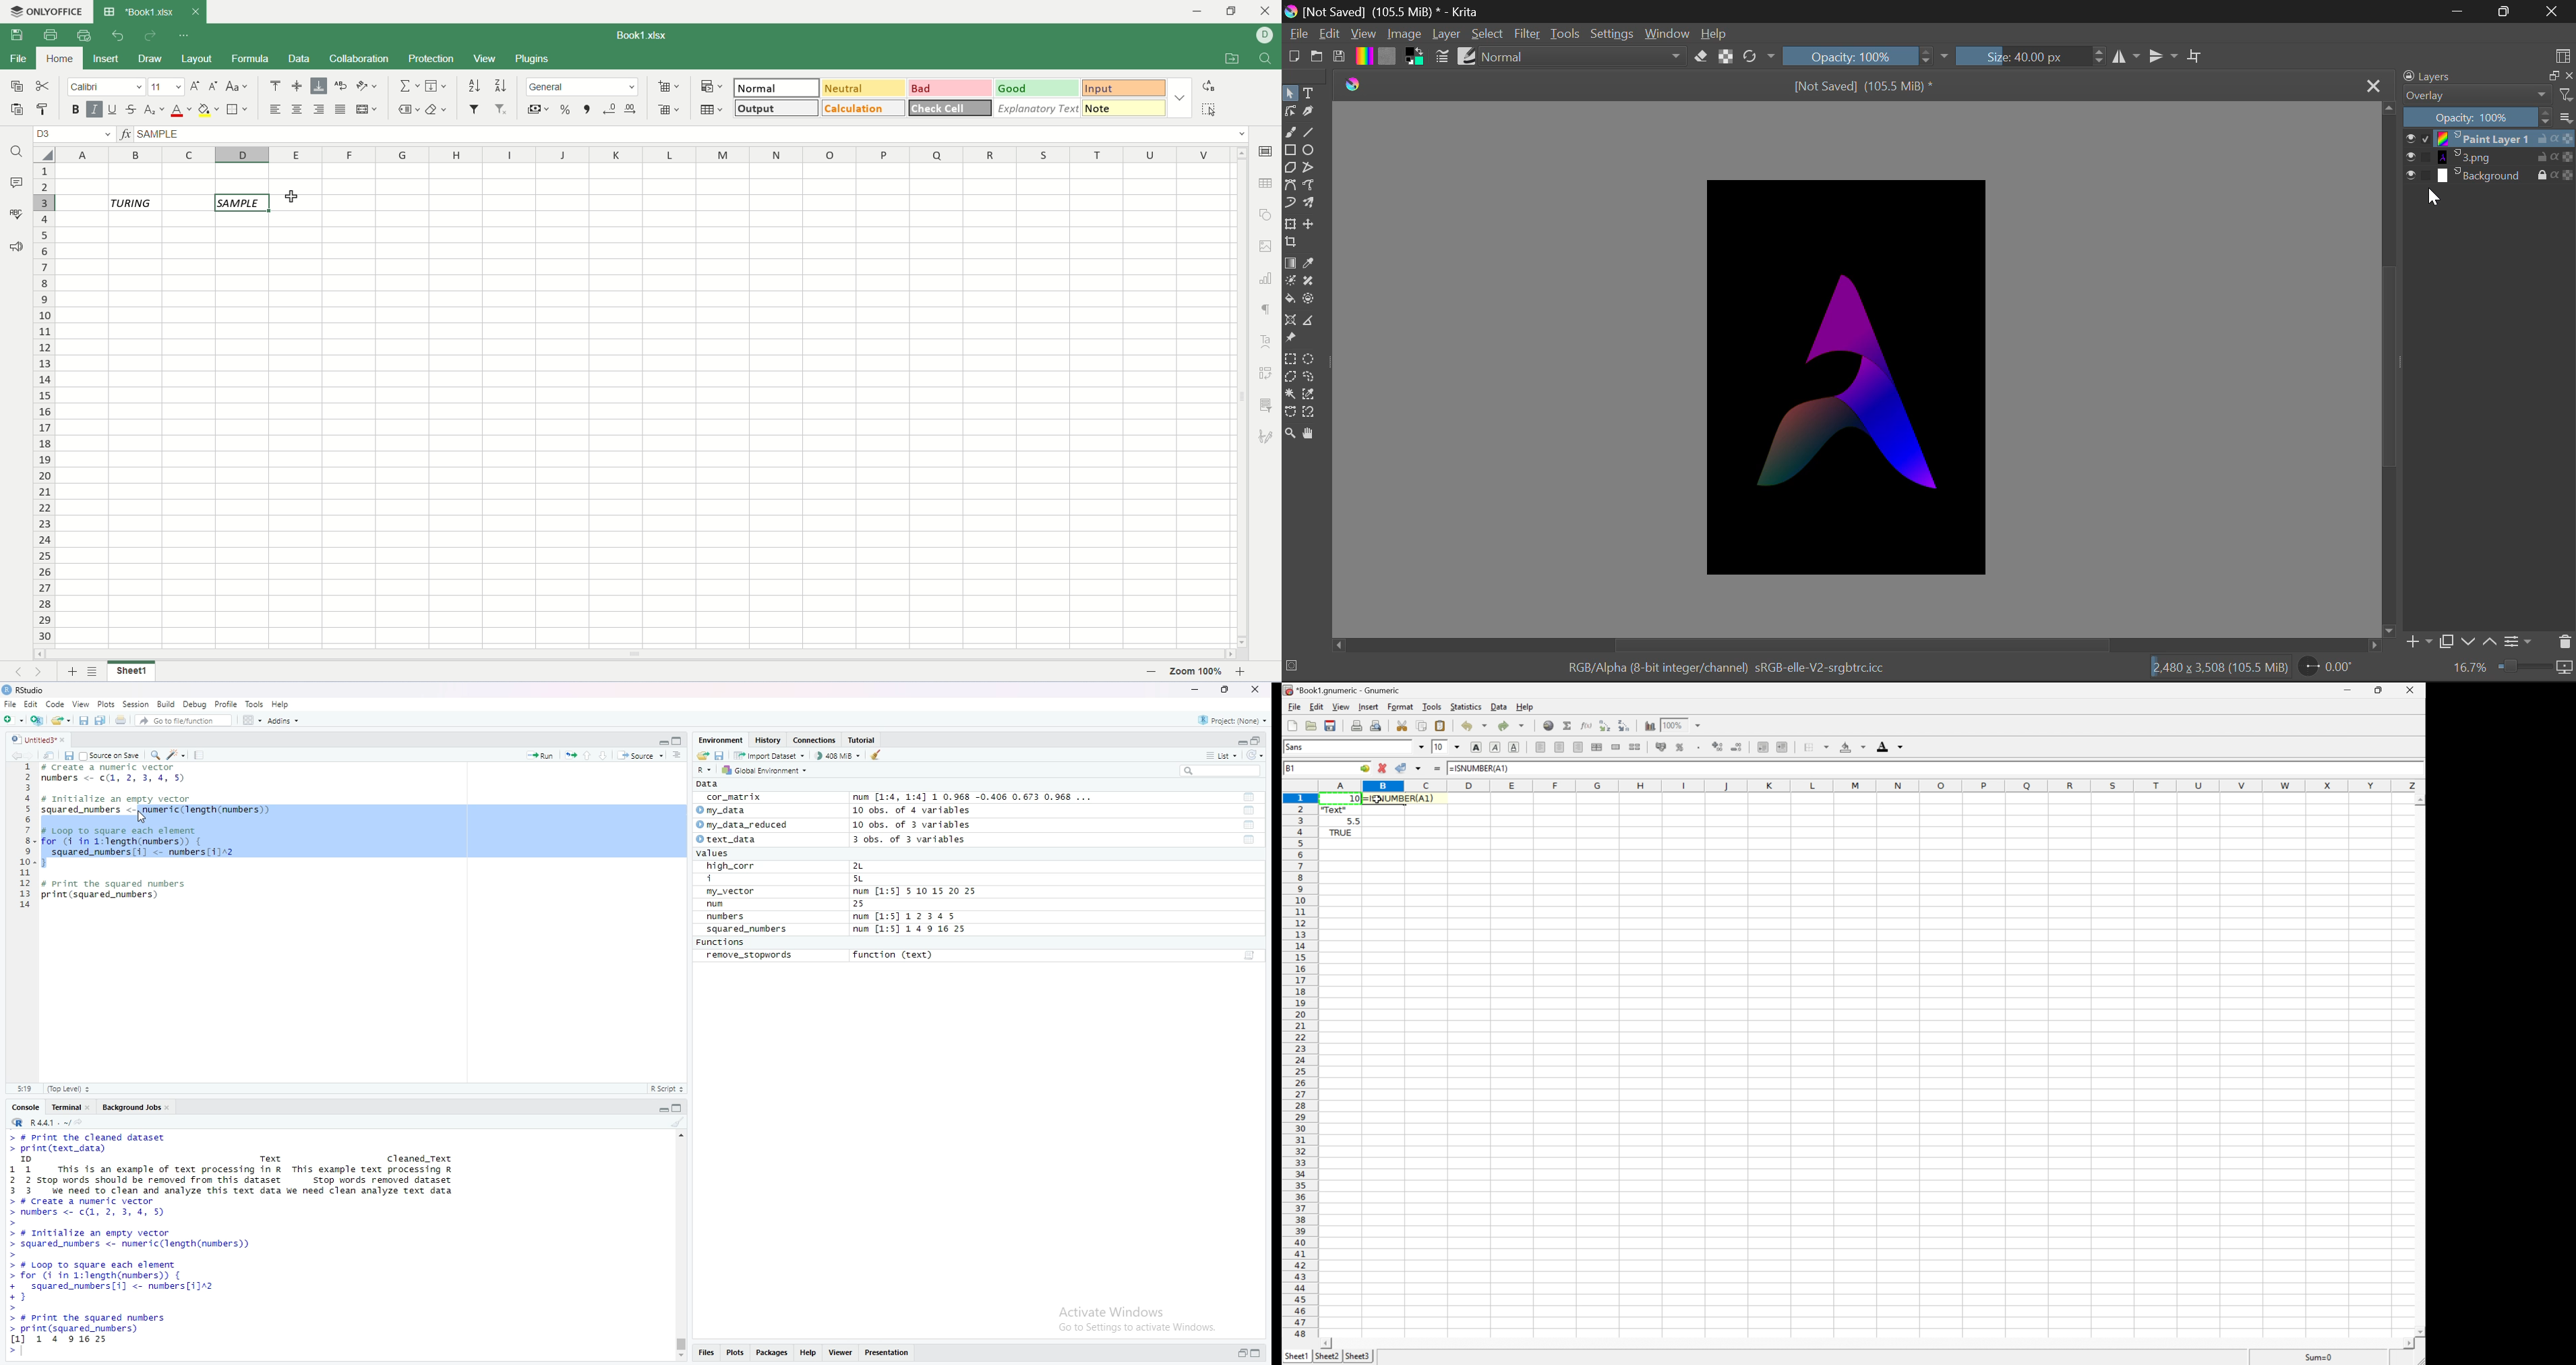 This screenshot has height=1372, width=2576. Describe the element at coordinates (866, 866) in the screenshot. I see `2L` at that location.